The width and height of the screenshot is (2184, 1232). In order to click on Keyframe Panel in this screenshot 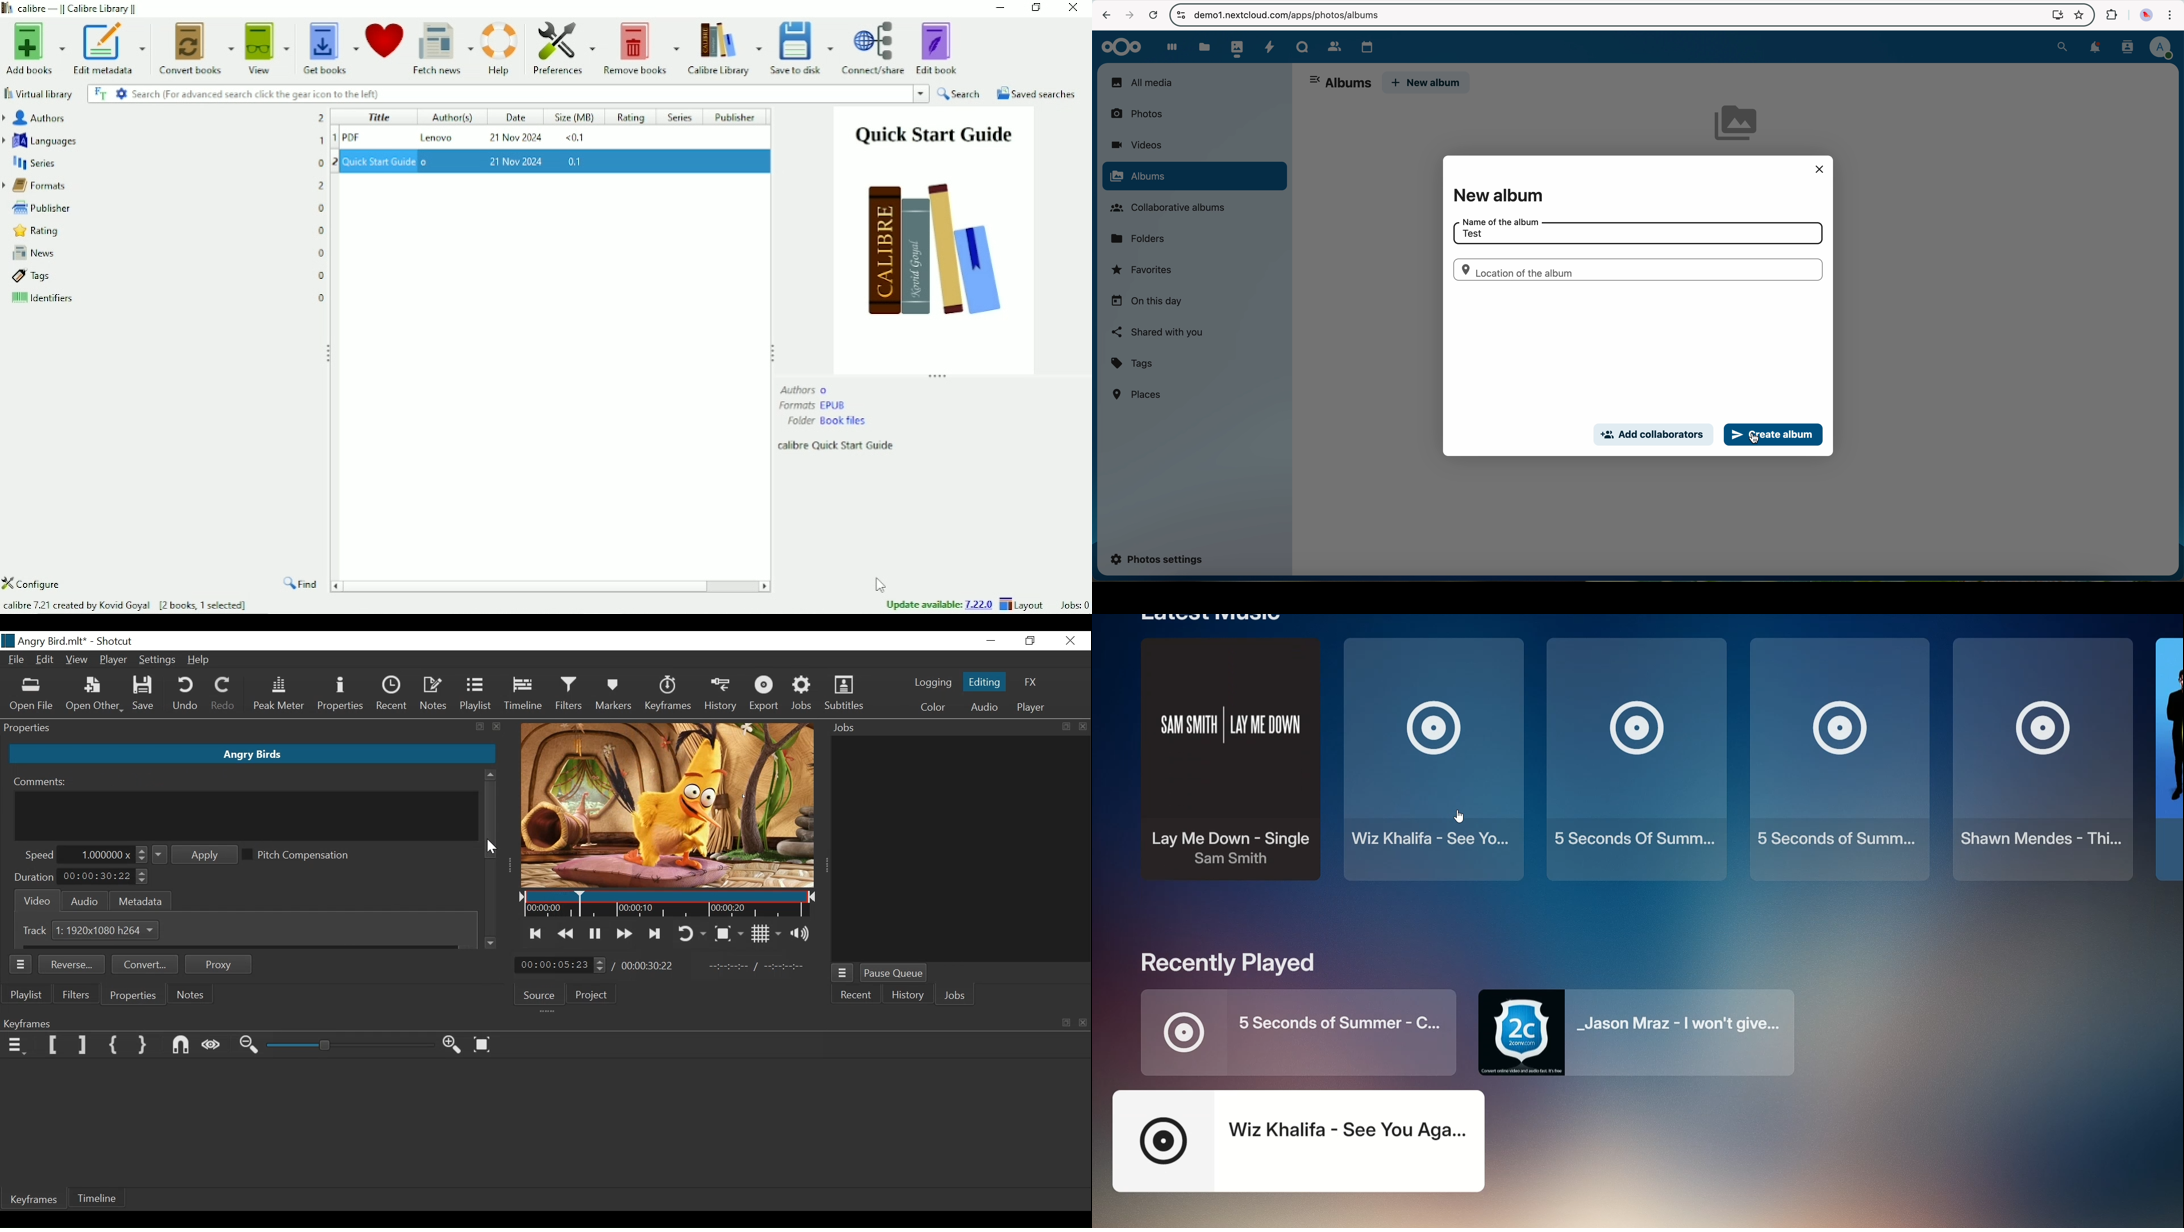, I will do `click(543, 1022)`.